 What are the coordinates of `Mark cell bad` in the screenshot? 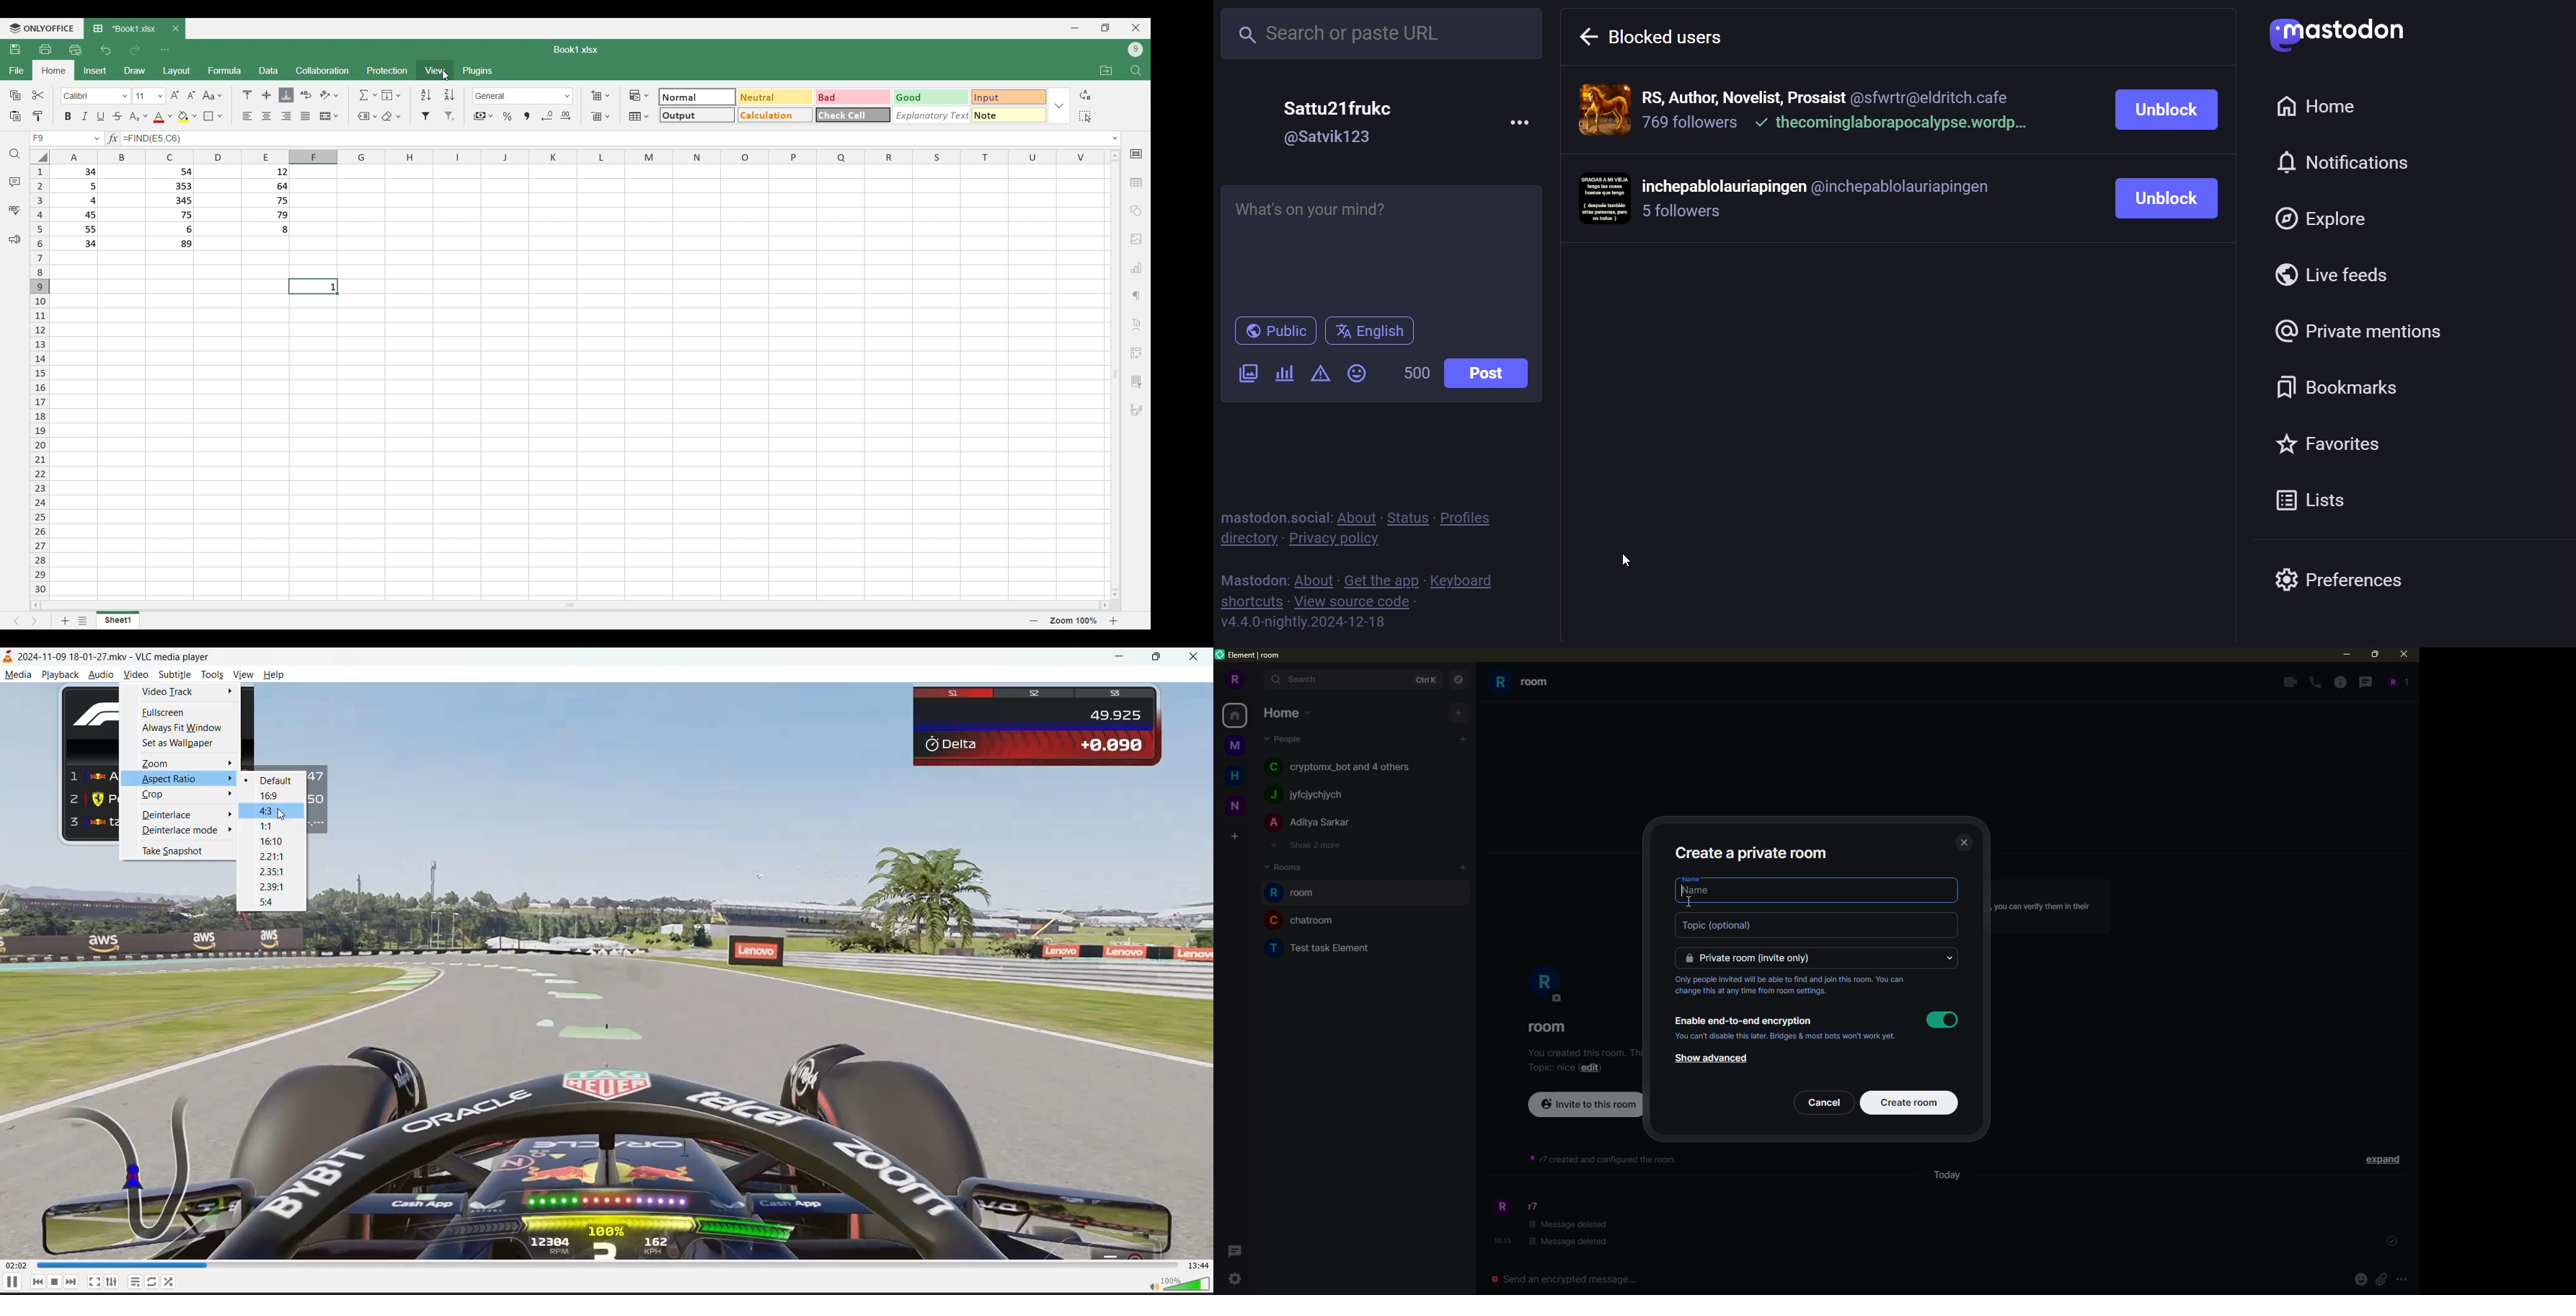 It's located at (854, 97).